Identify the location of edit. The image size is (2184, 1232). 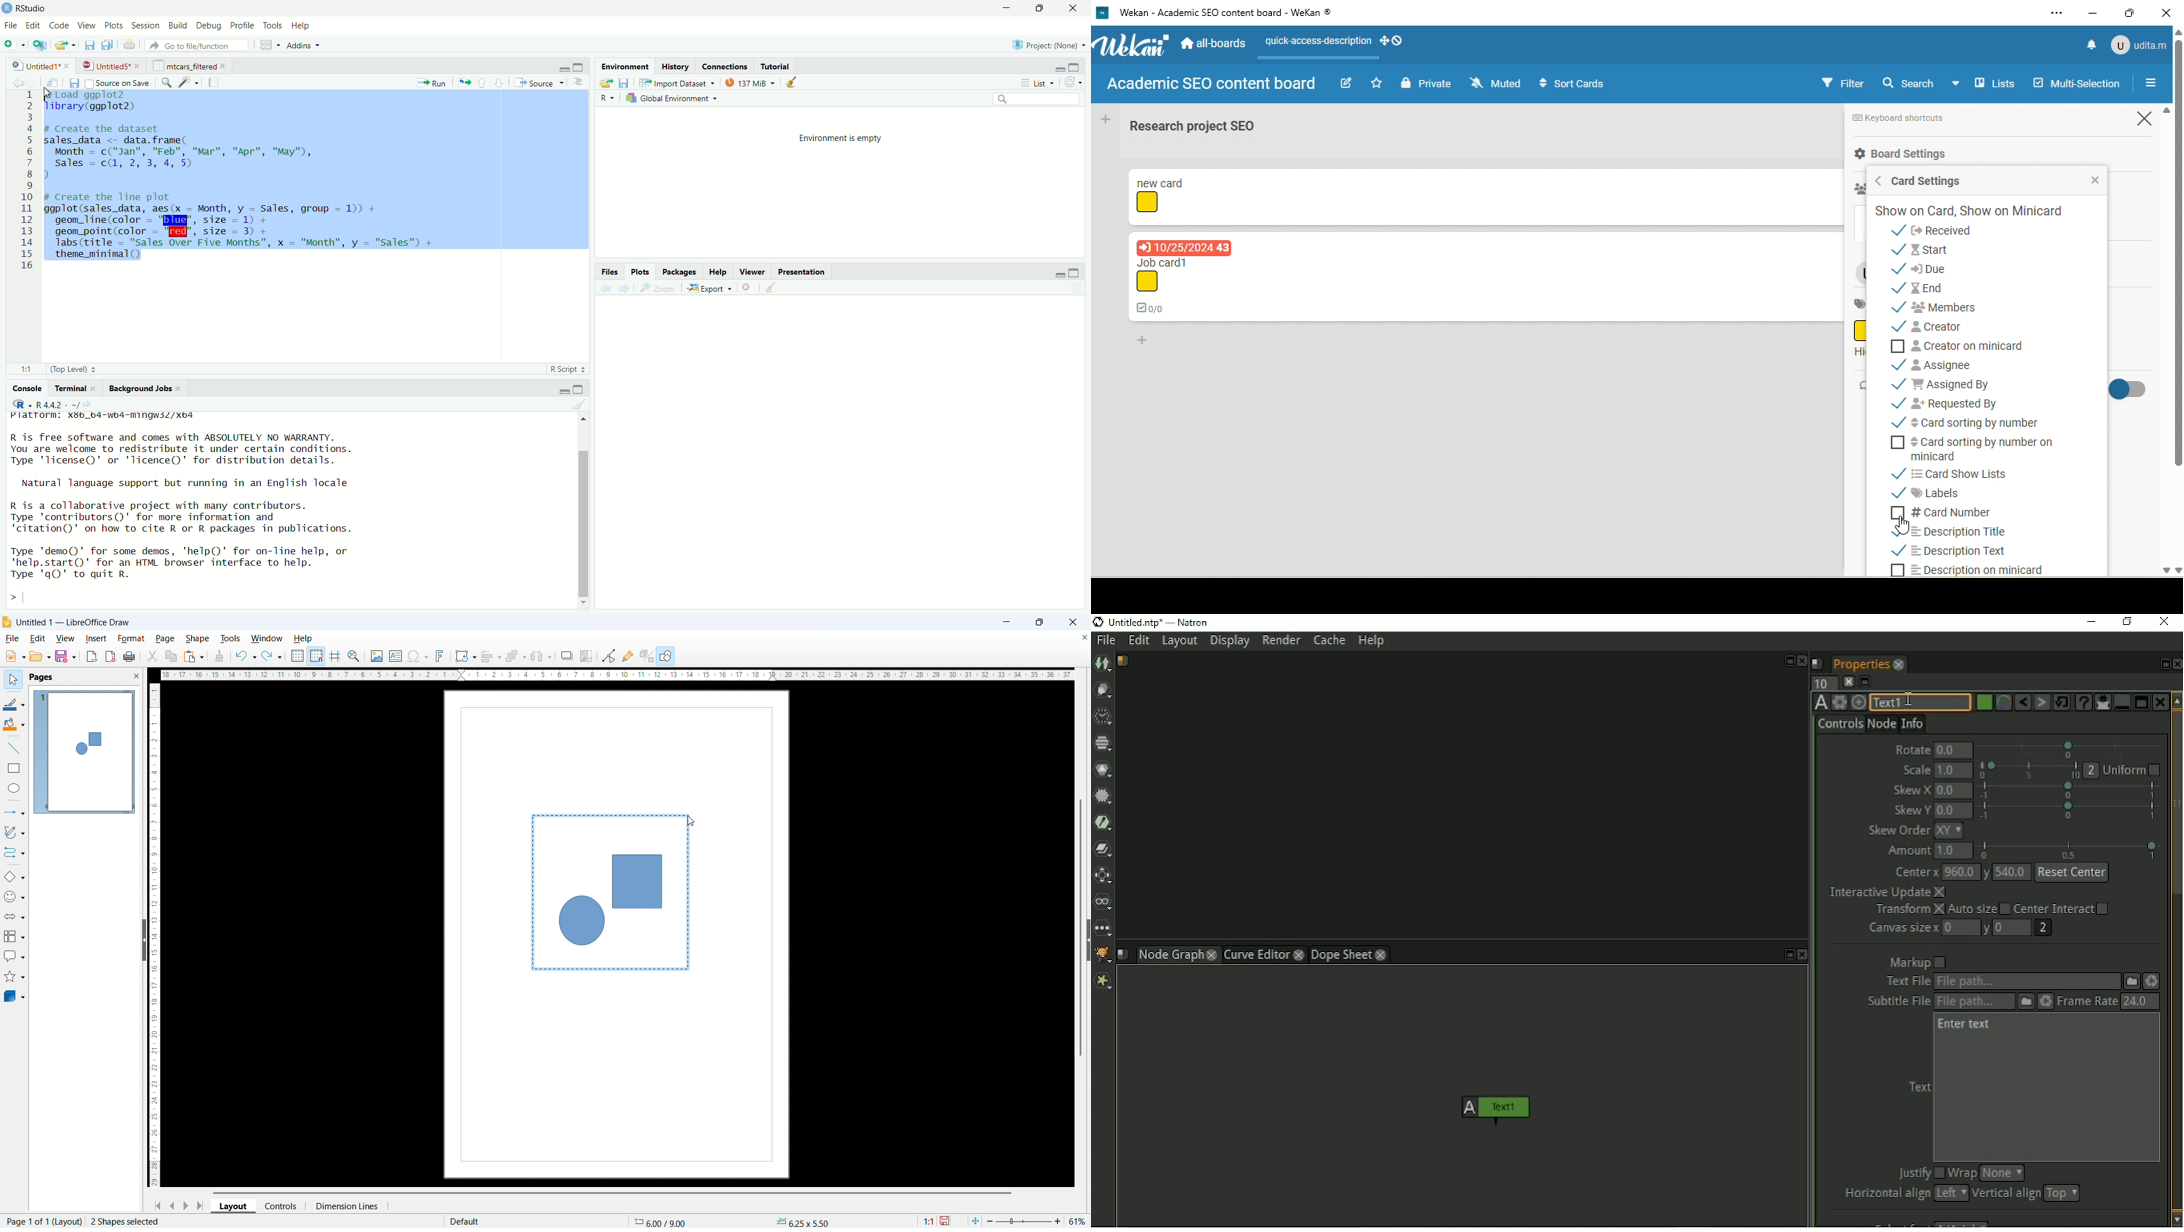
(39, 638).